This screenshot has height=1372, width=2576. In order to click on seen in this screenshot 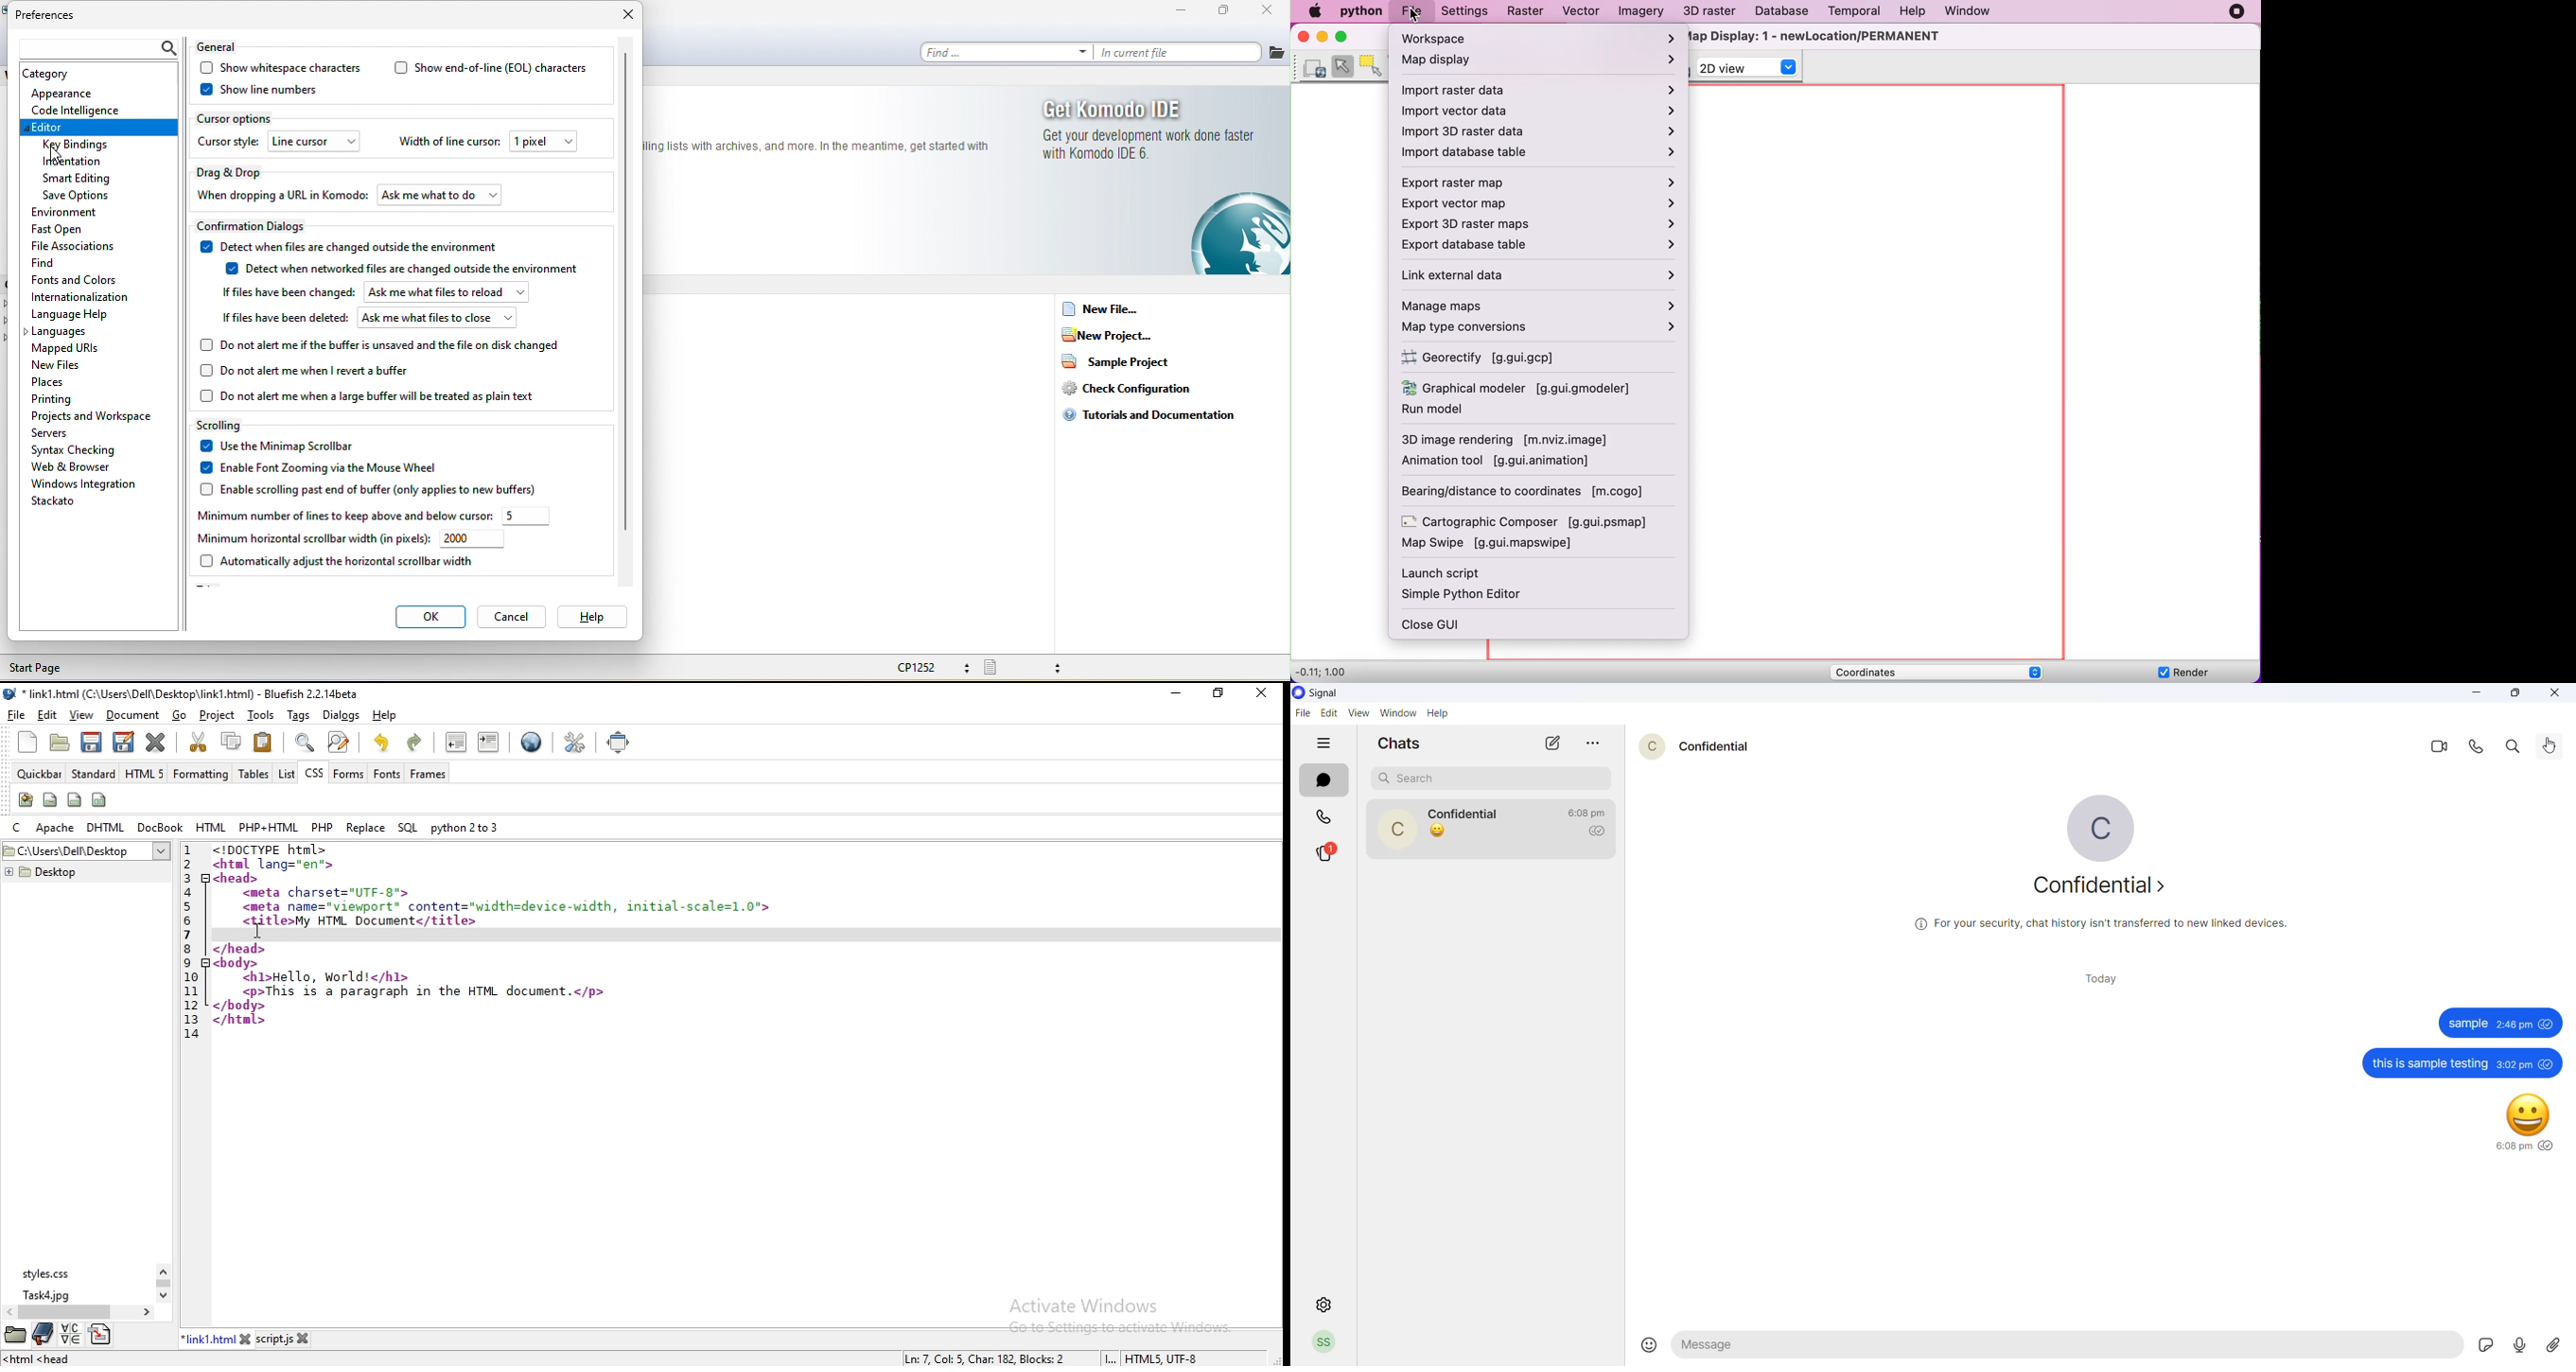, I will do `click(2544, 1144)`.